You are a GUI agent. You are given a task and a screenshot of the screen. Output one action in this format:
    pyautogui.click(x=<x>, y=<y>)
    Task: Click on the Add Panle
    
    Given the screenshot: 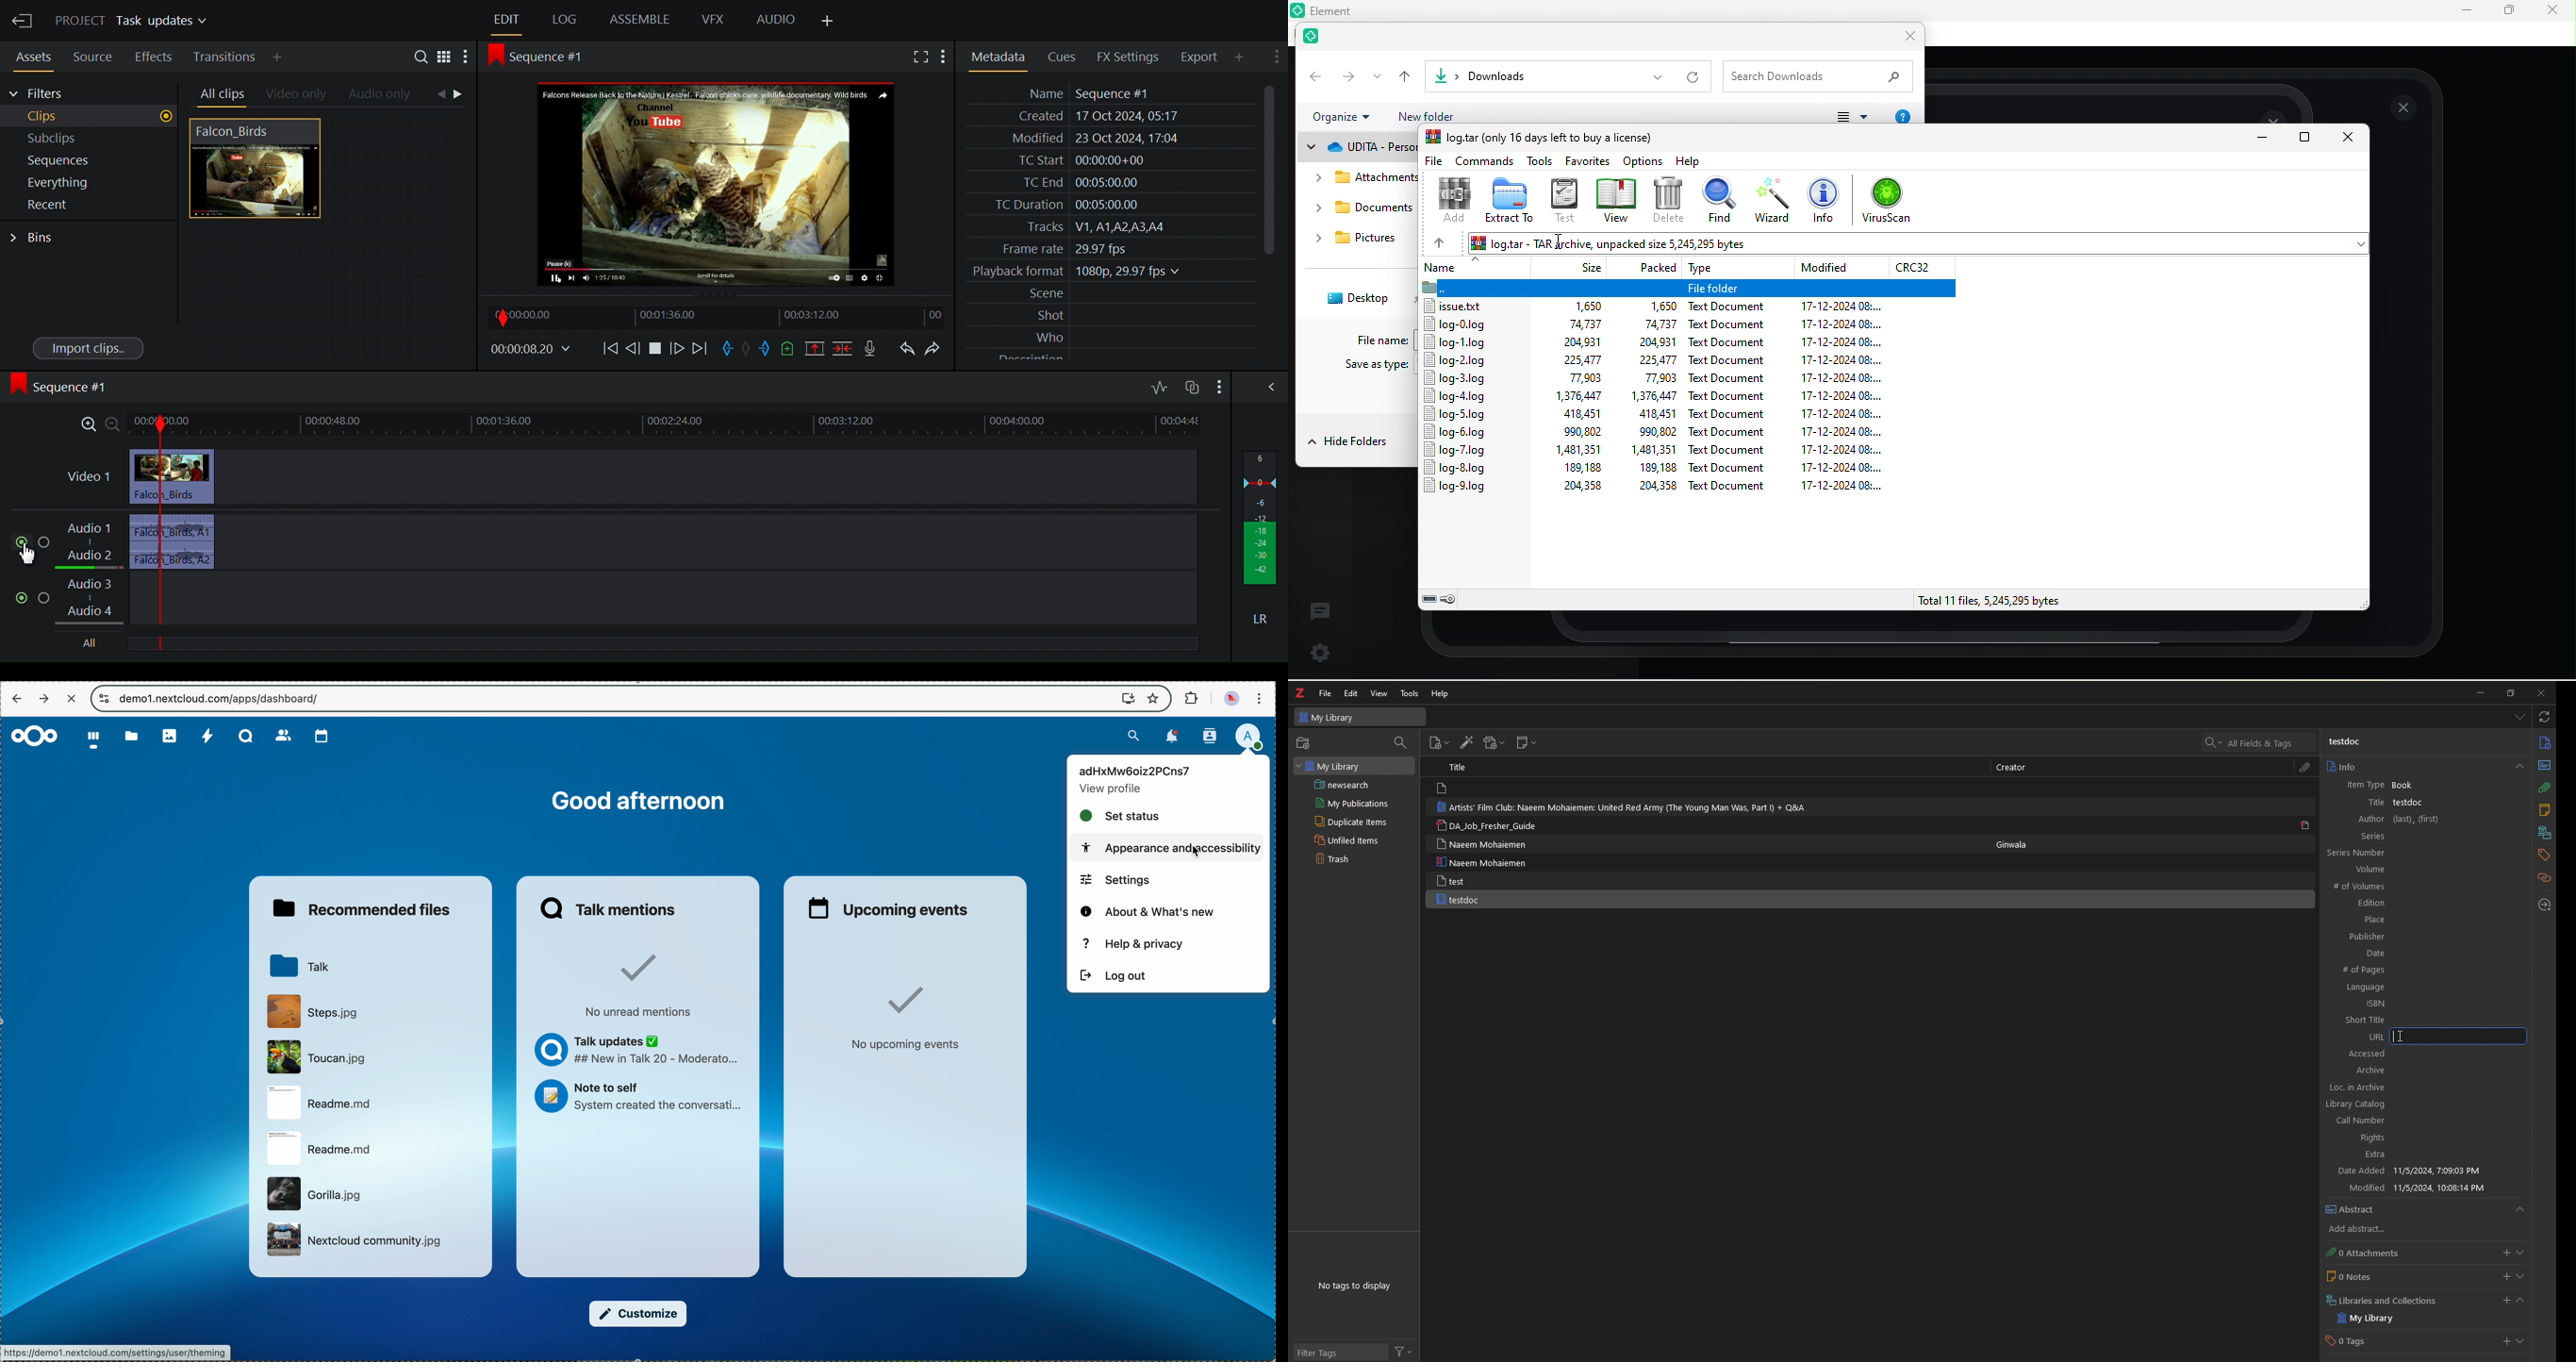 What is the action you would take?
    pyautogui.click(x=1243, y=57)
    